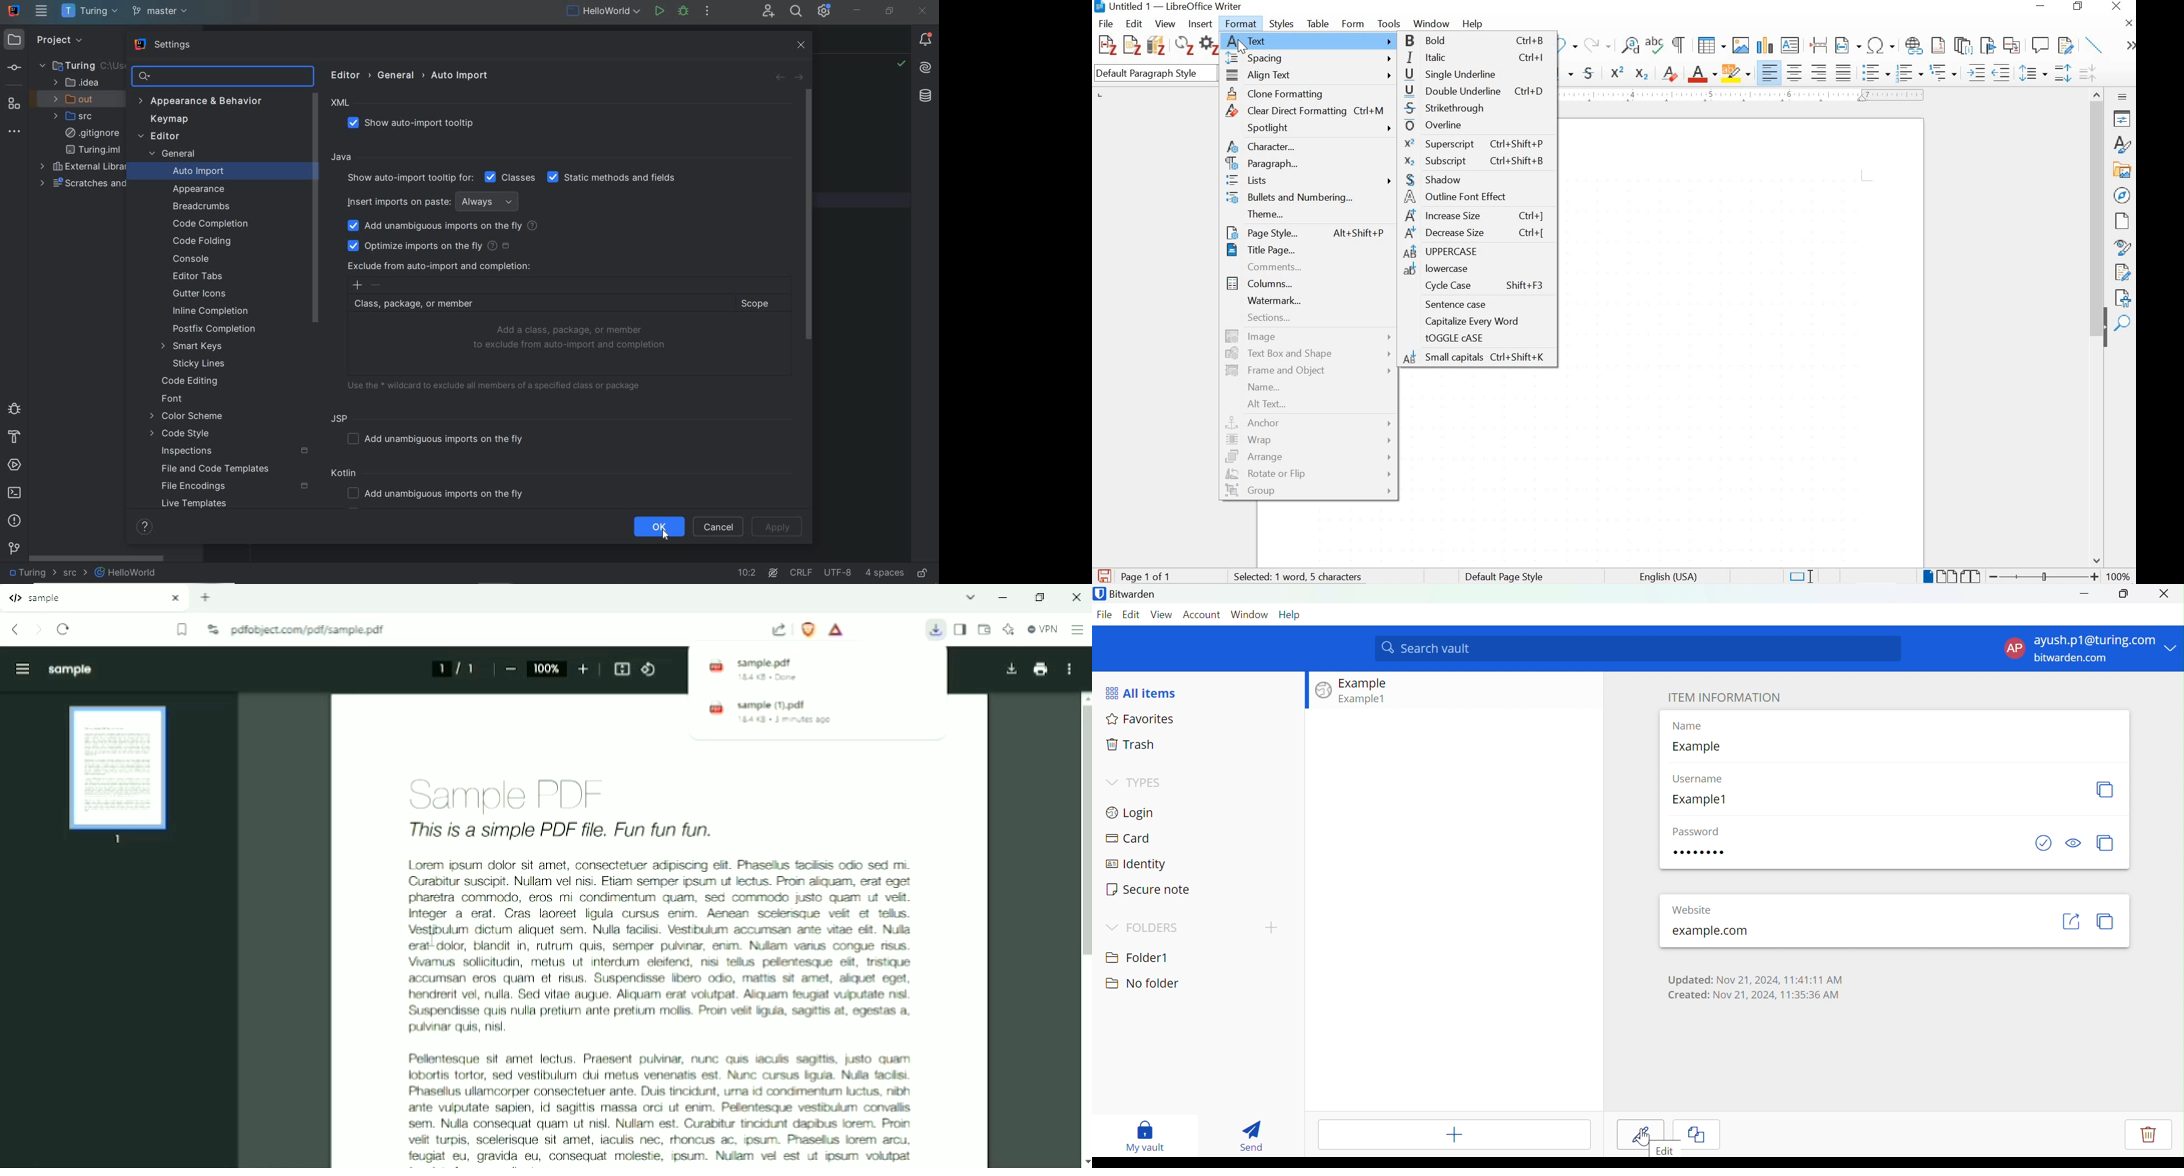 The width and height of the screenshot is (2184, 1176). Describe the element at coordinates (2125, 248) in the screenshot. I see `style inspector` at that location.